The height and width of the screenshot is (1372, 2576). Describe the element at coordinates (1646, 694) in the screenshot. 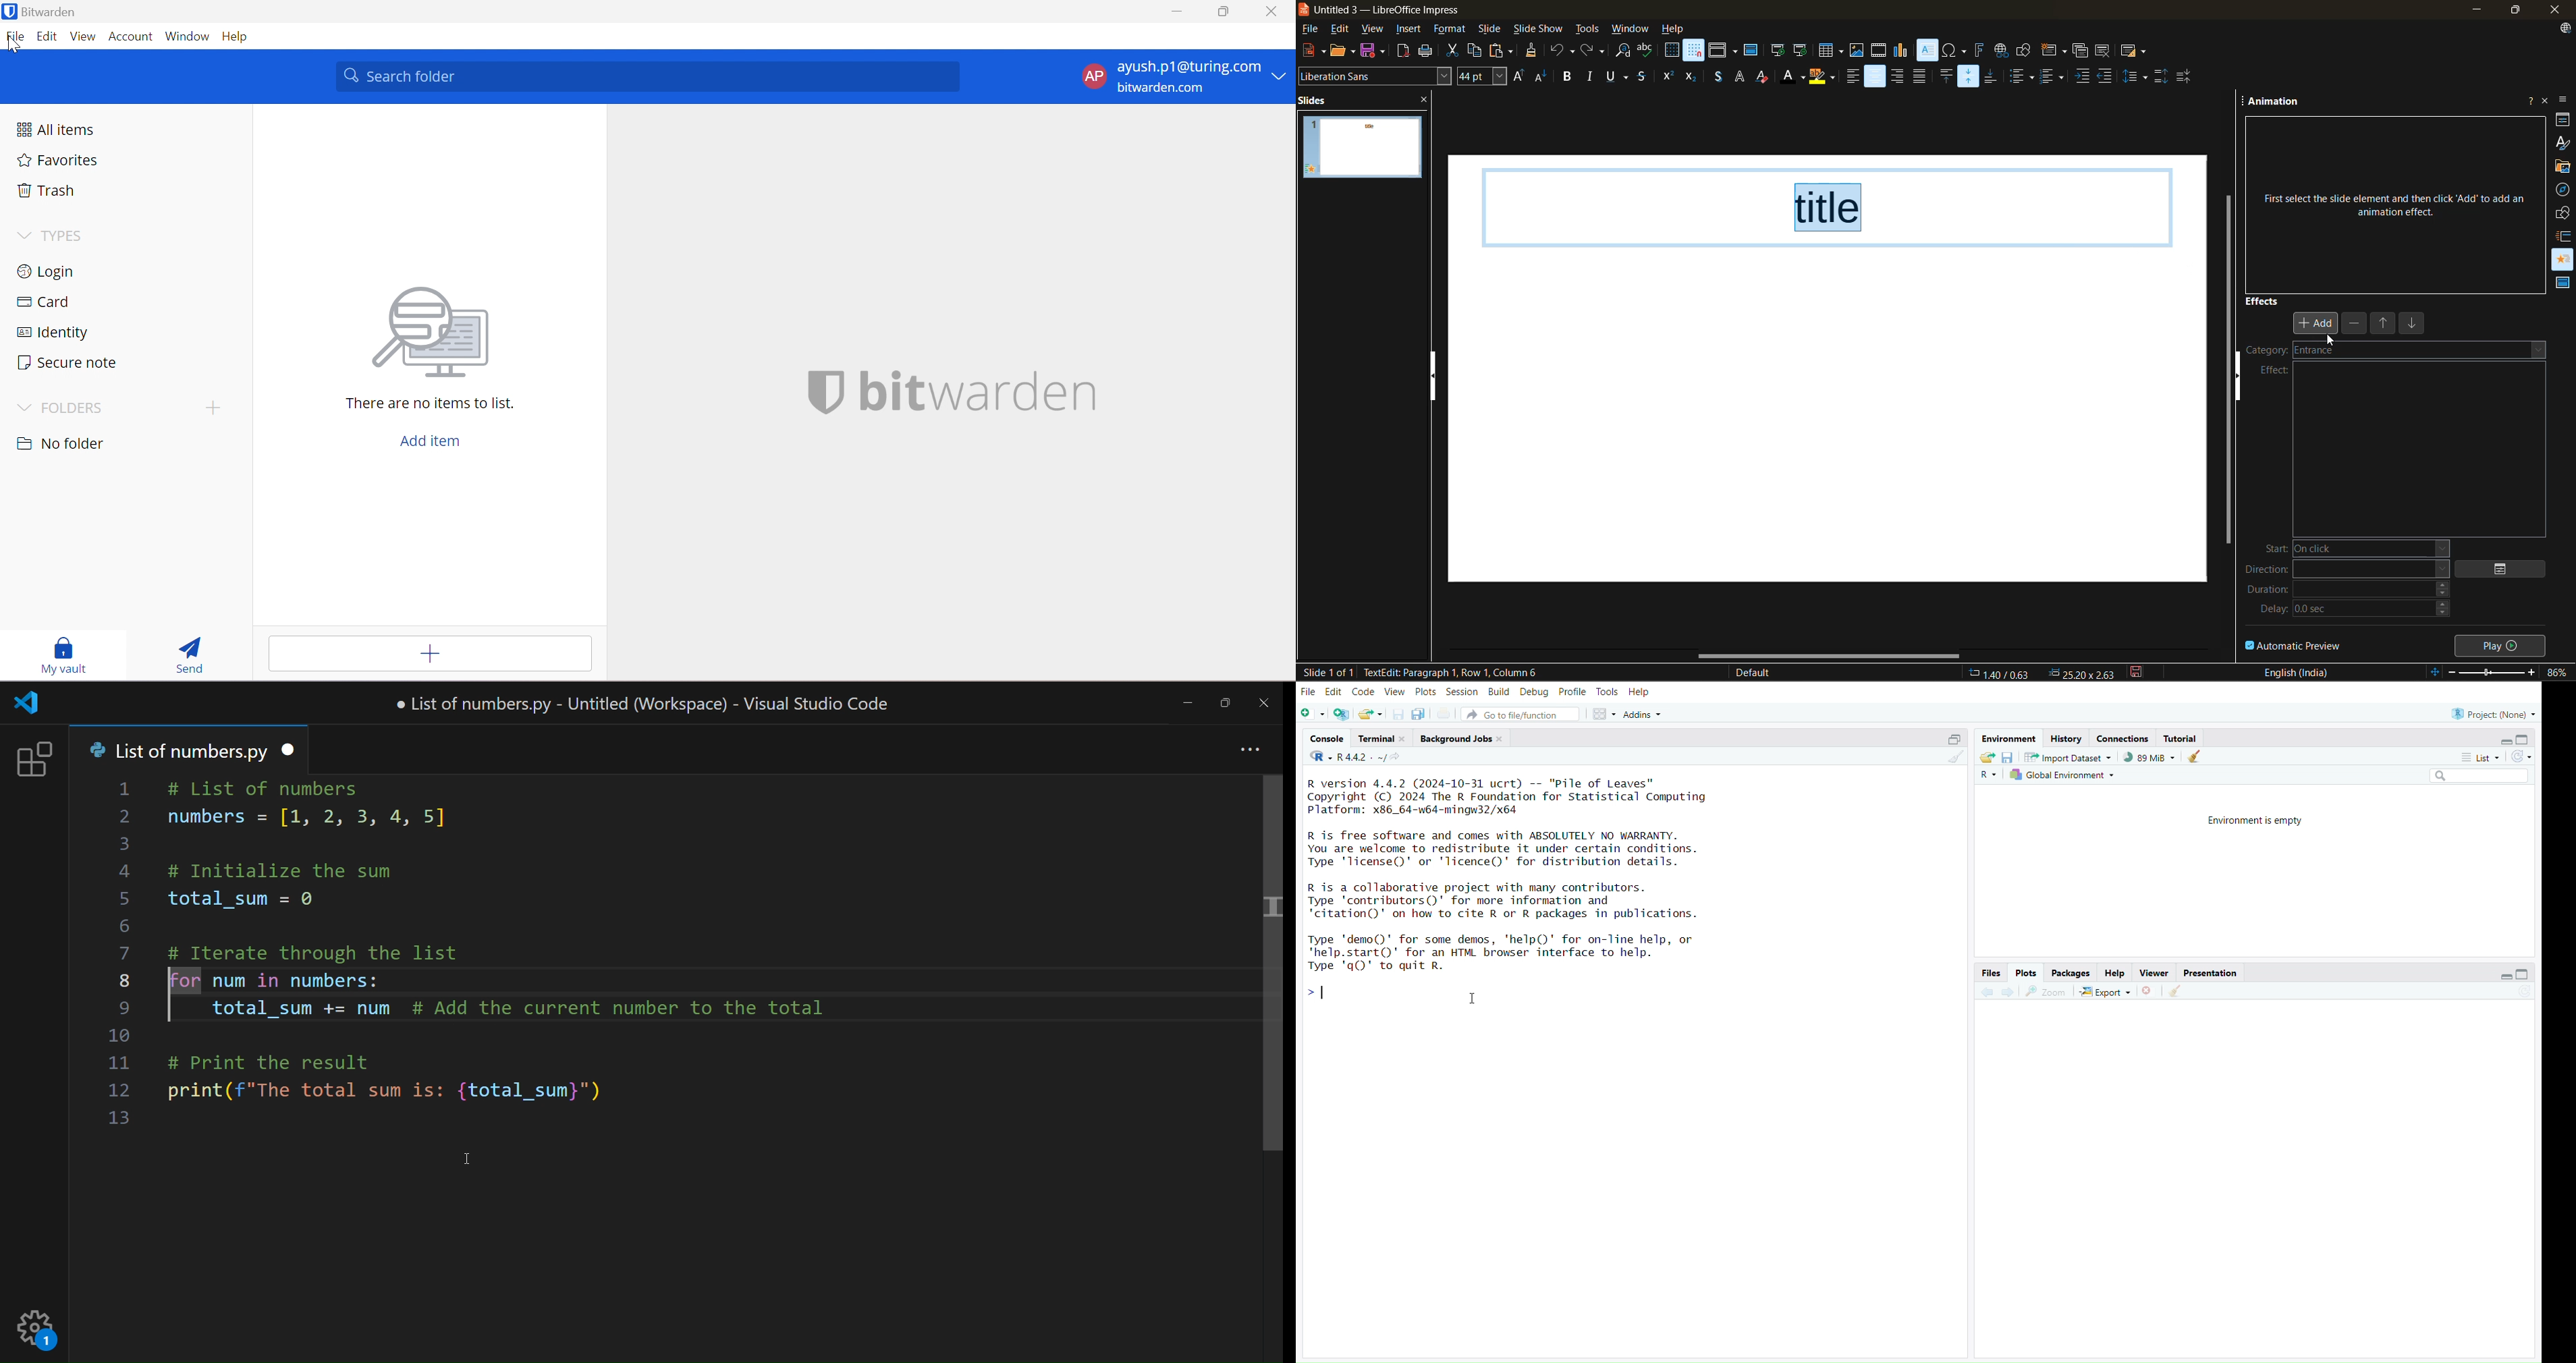

I see `Help` at that location.